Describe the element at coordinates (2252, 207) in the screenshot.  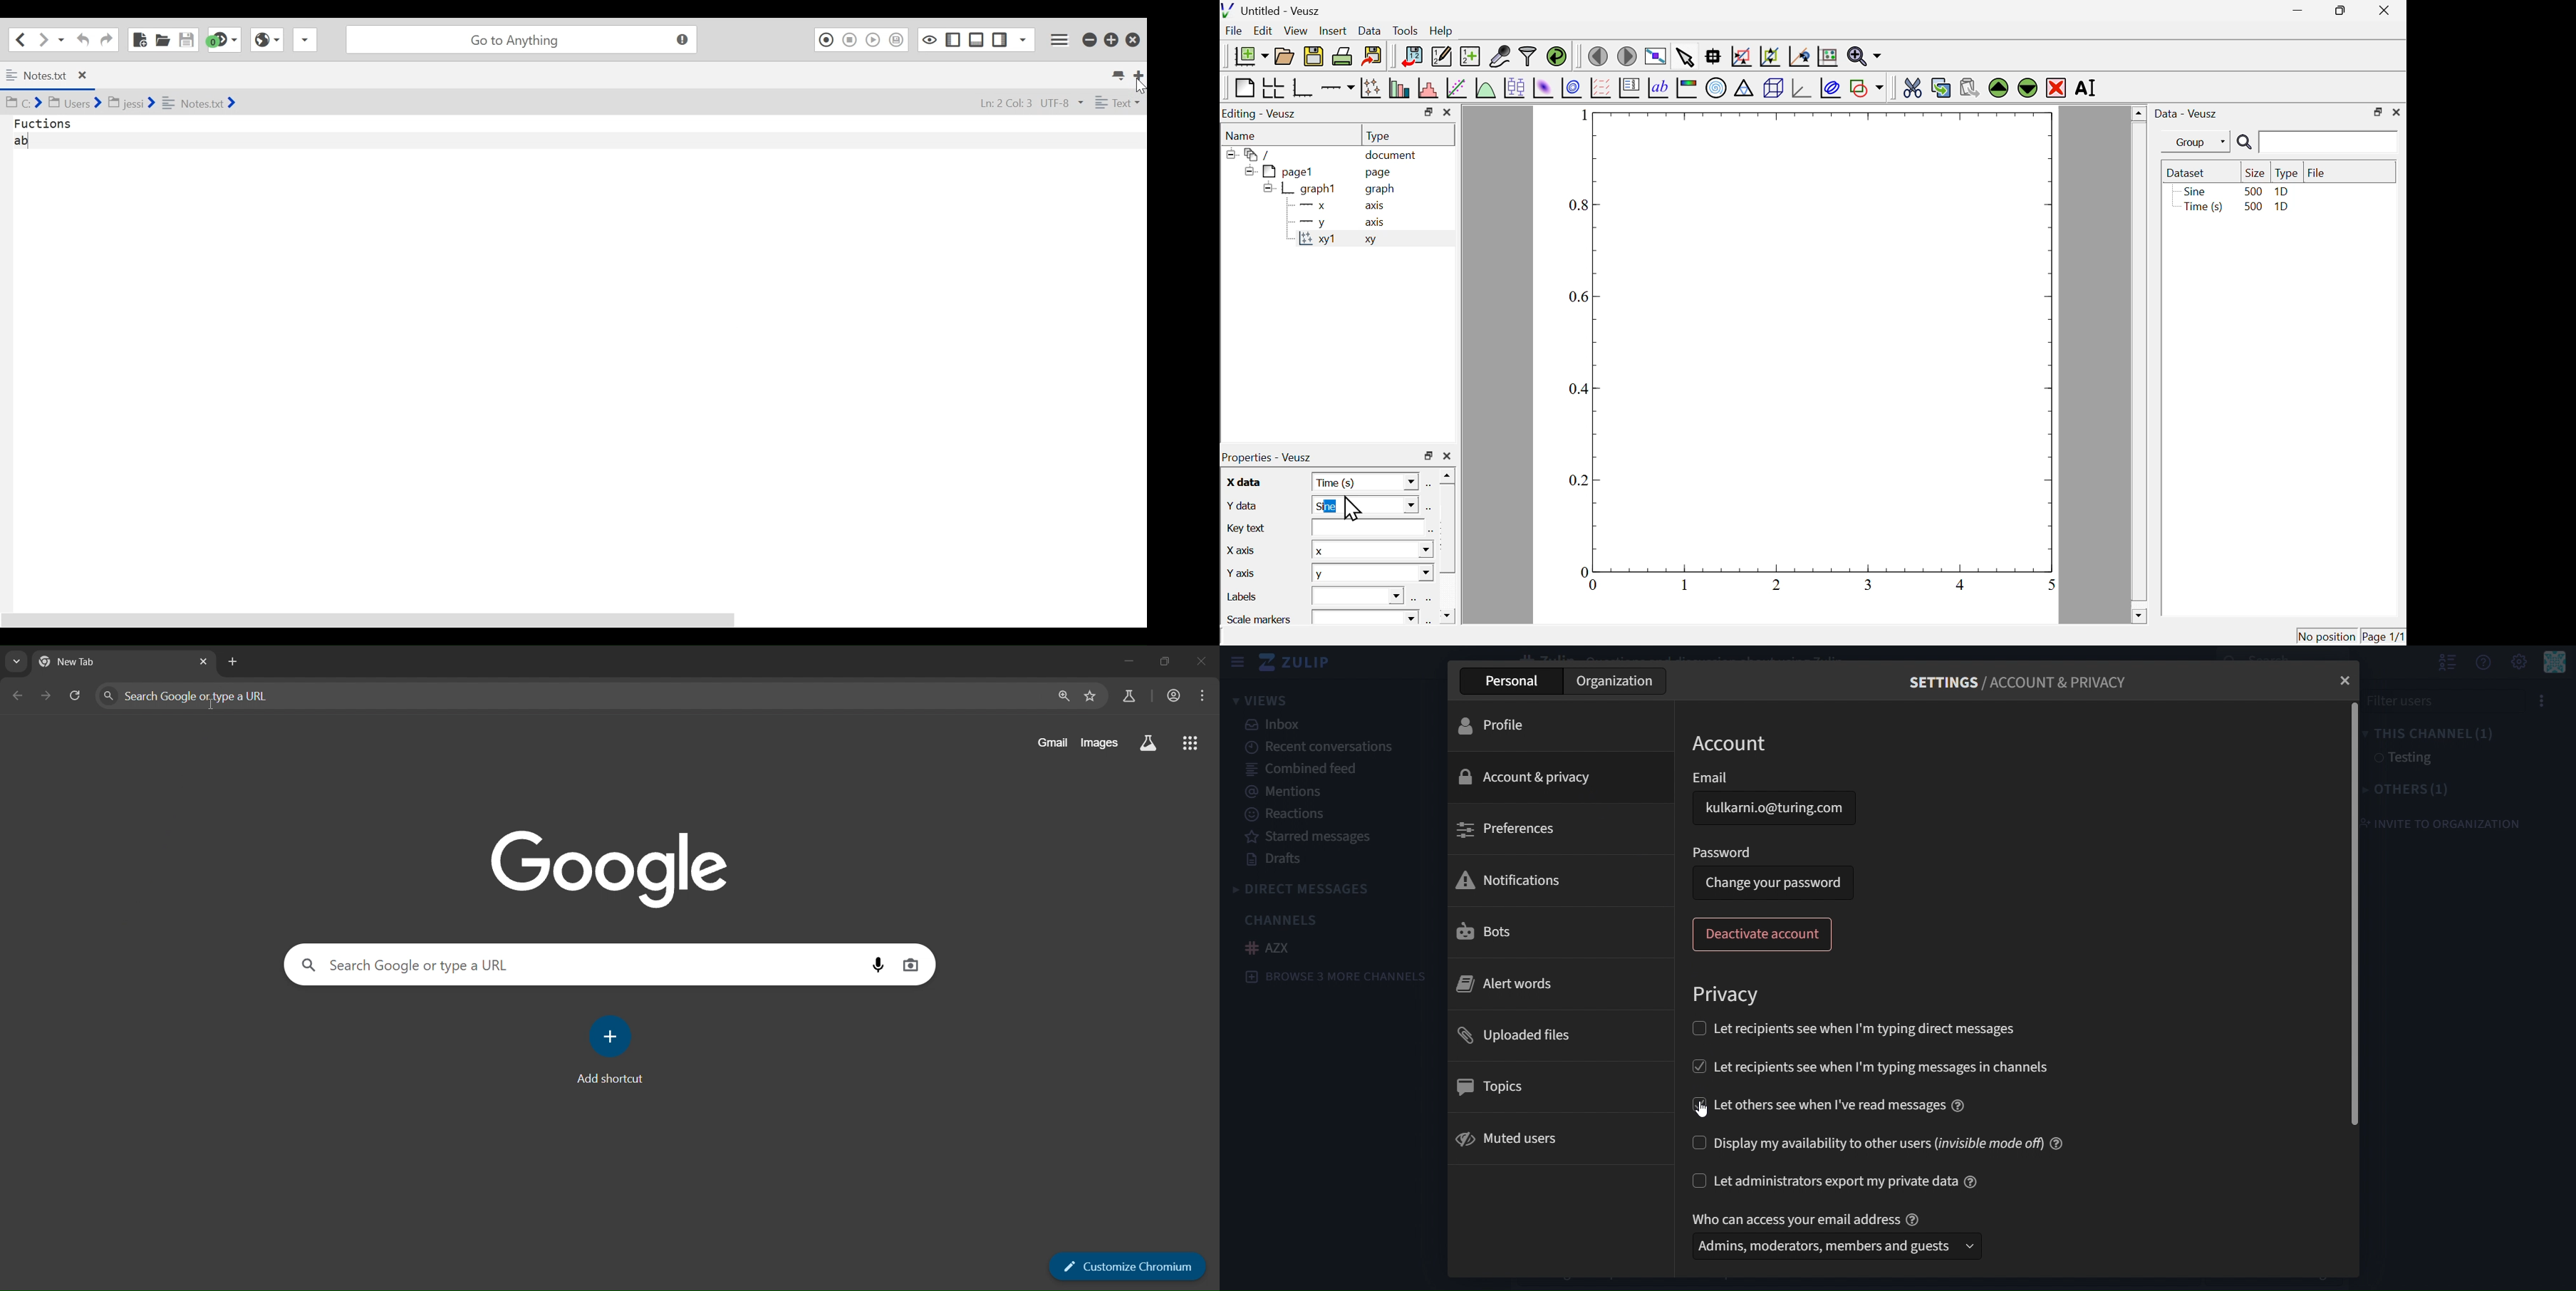
I see `500` at that location.